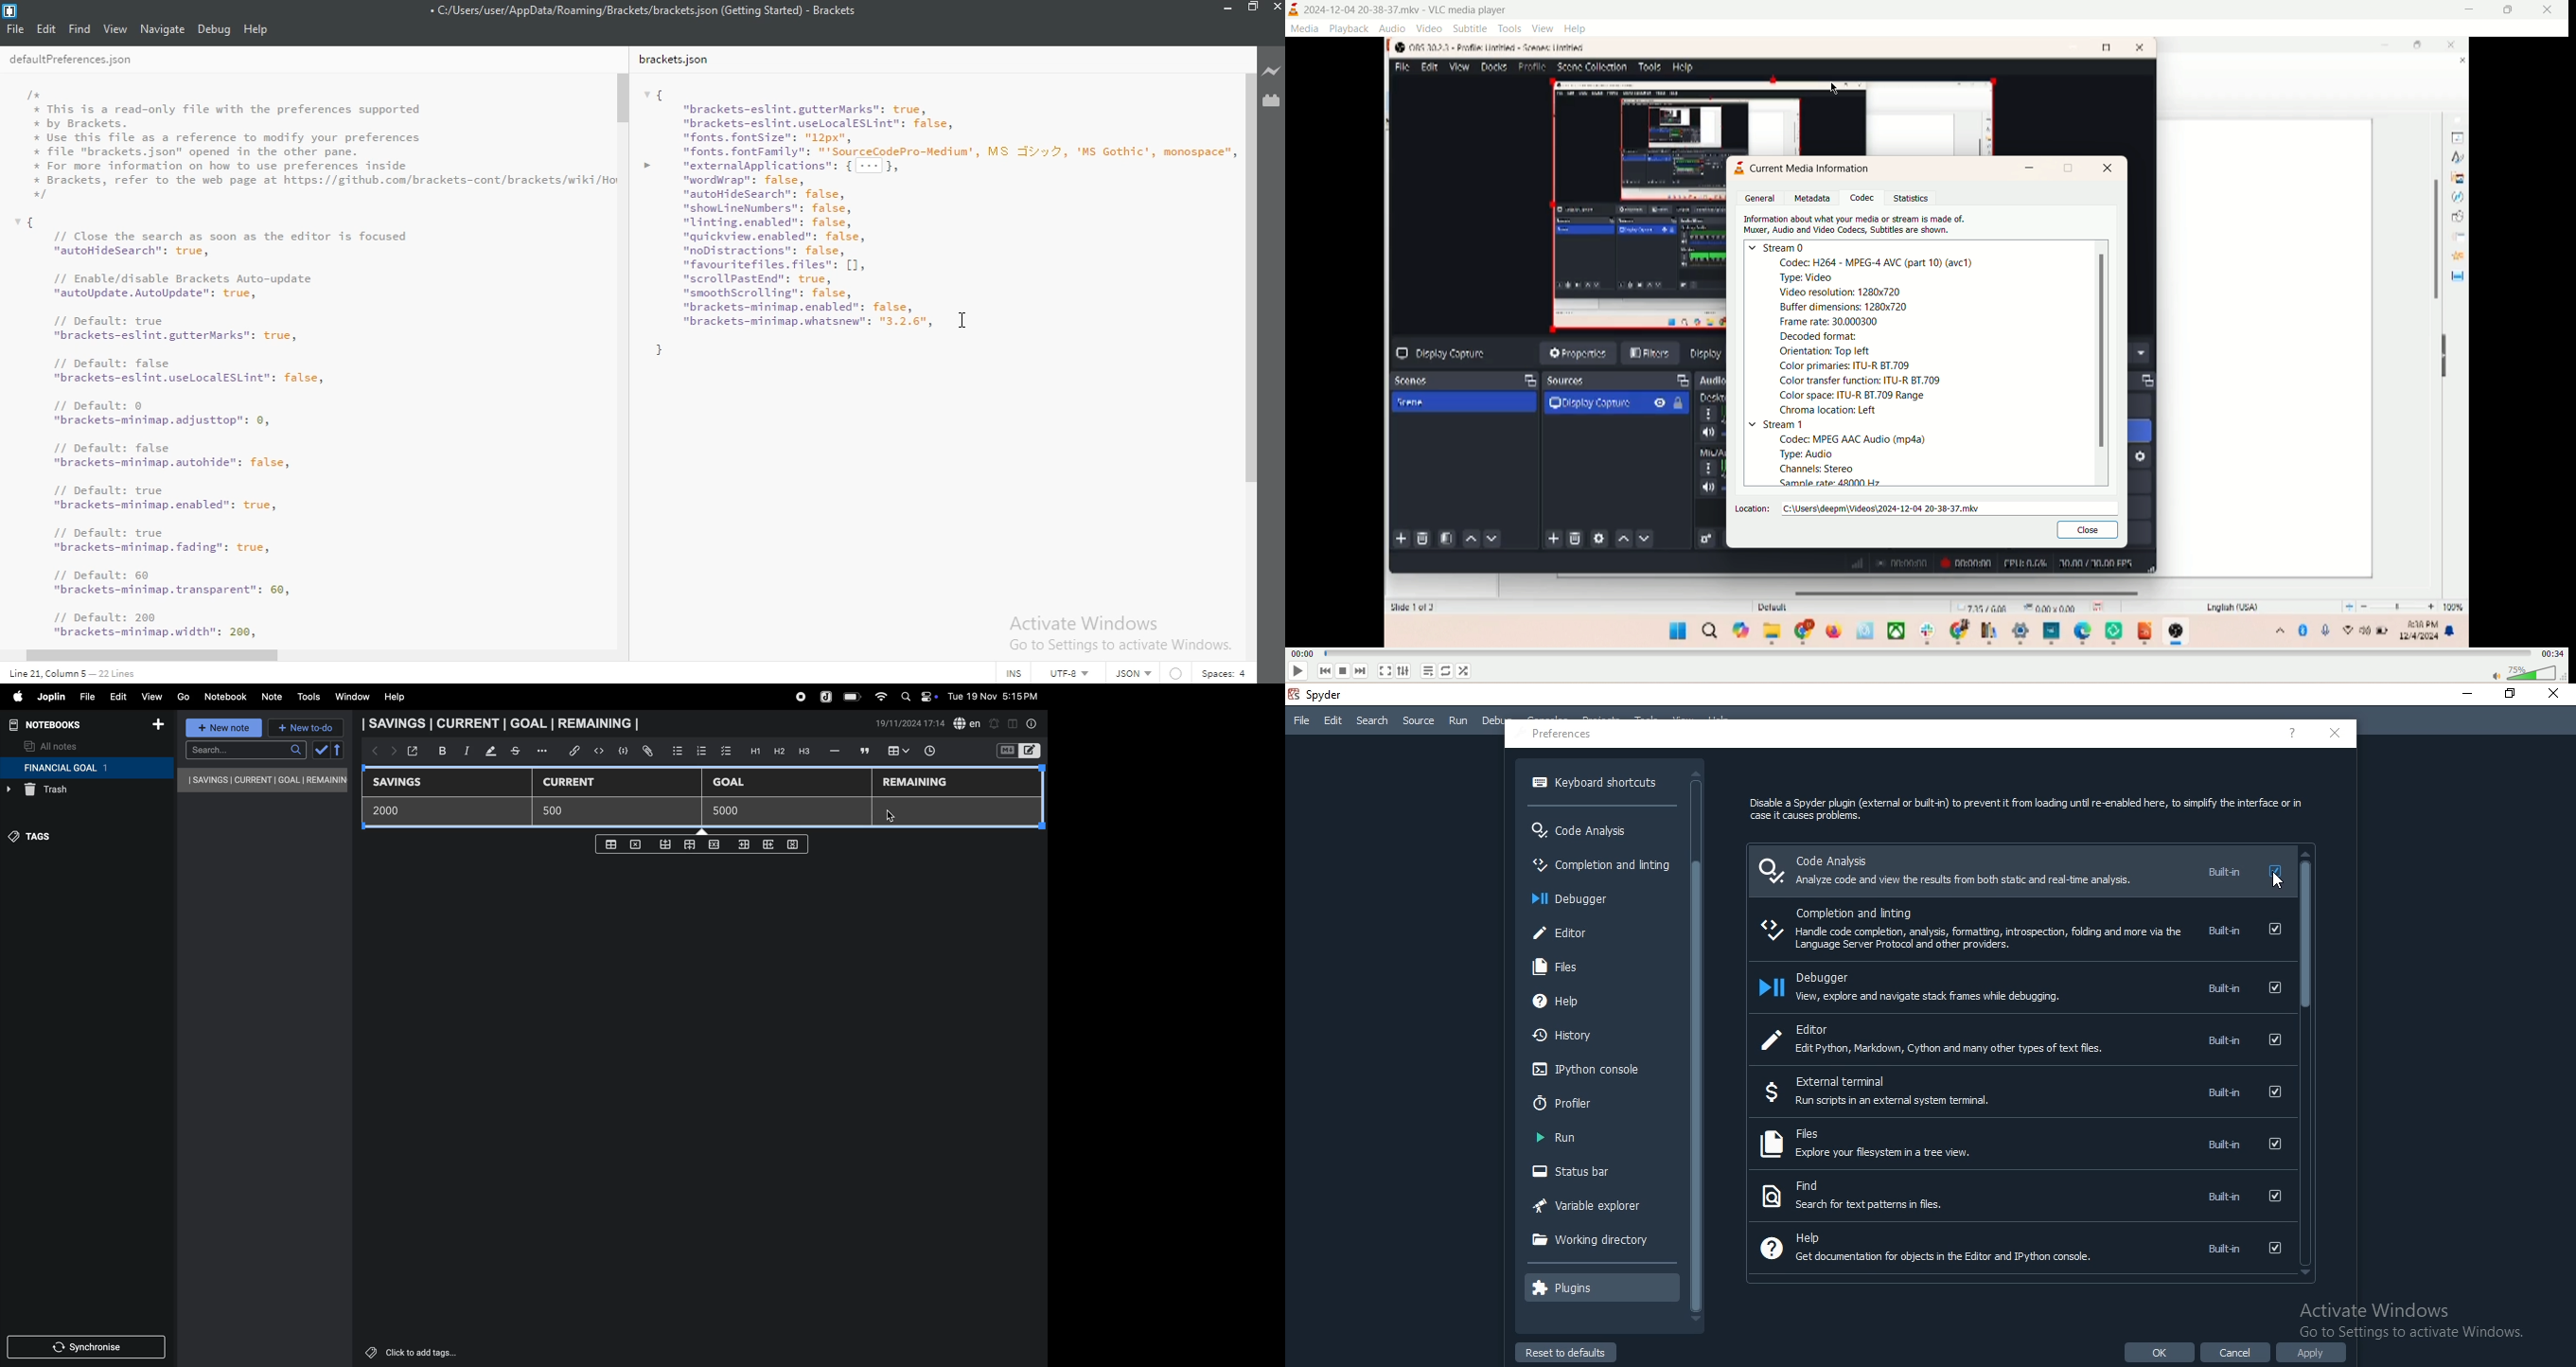 This screenshot has height=1372, width=2576. I want to click on attach file, so click(646, 751).